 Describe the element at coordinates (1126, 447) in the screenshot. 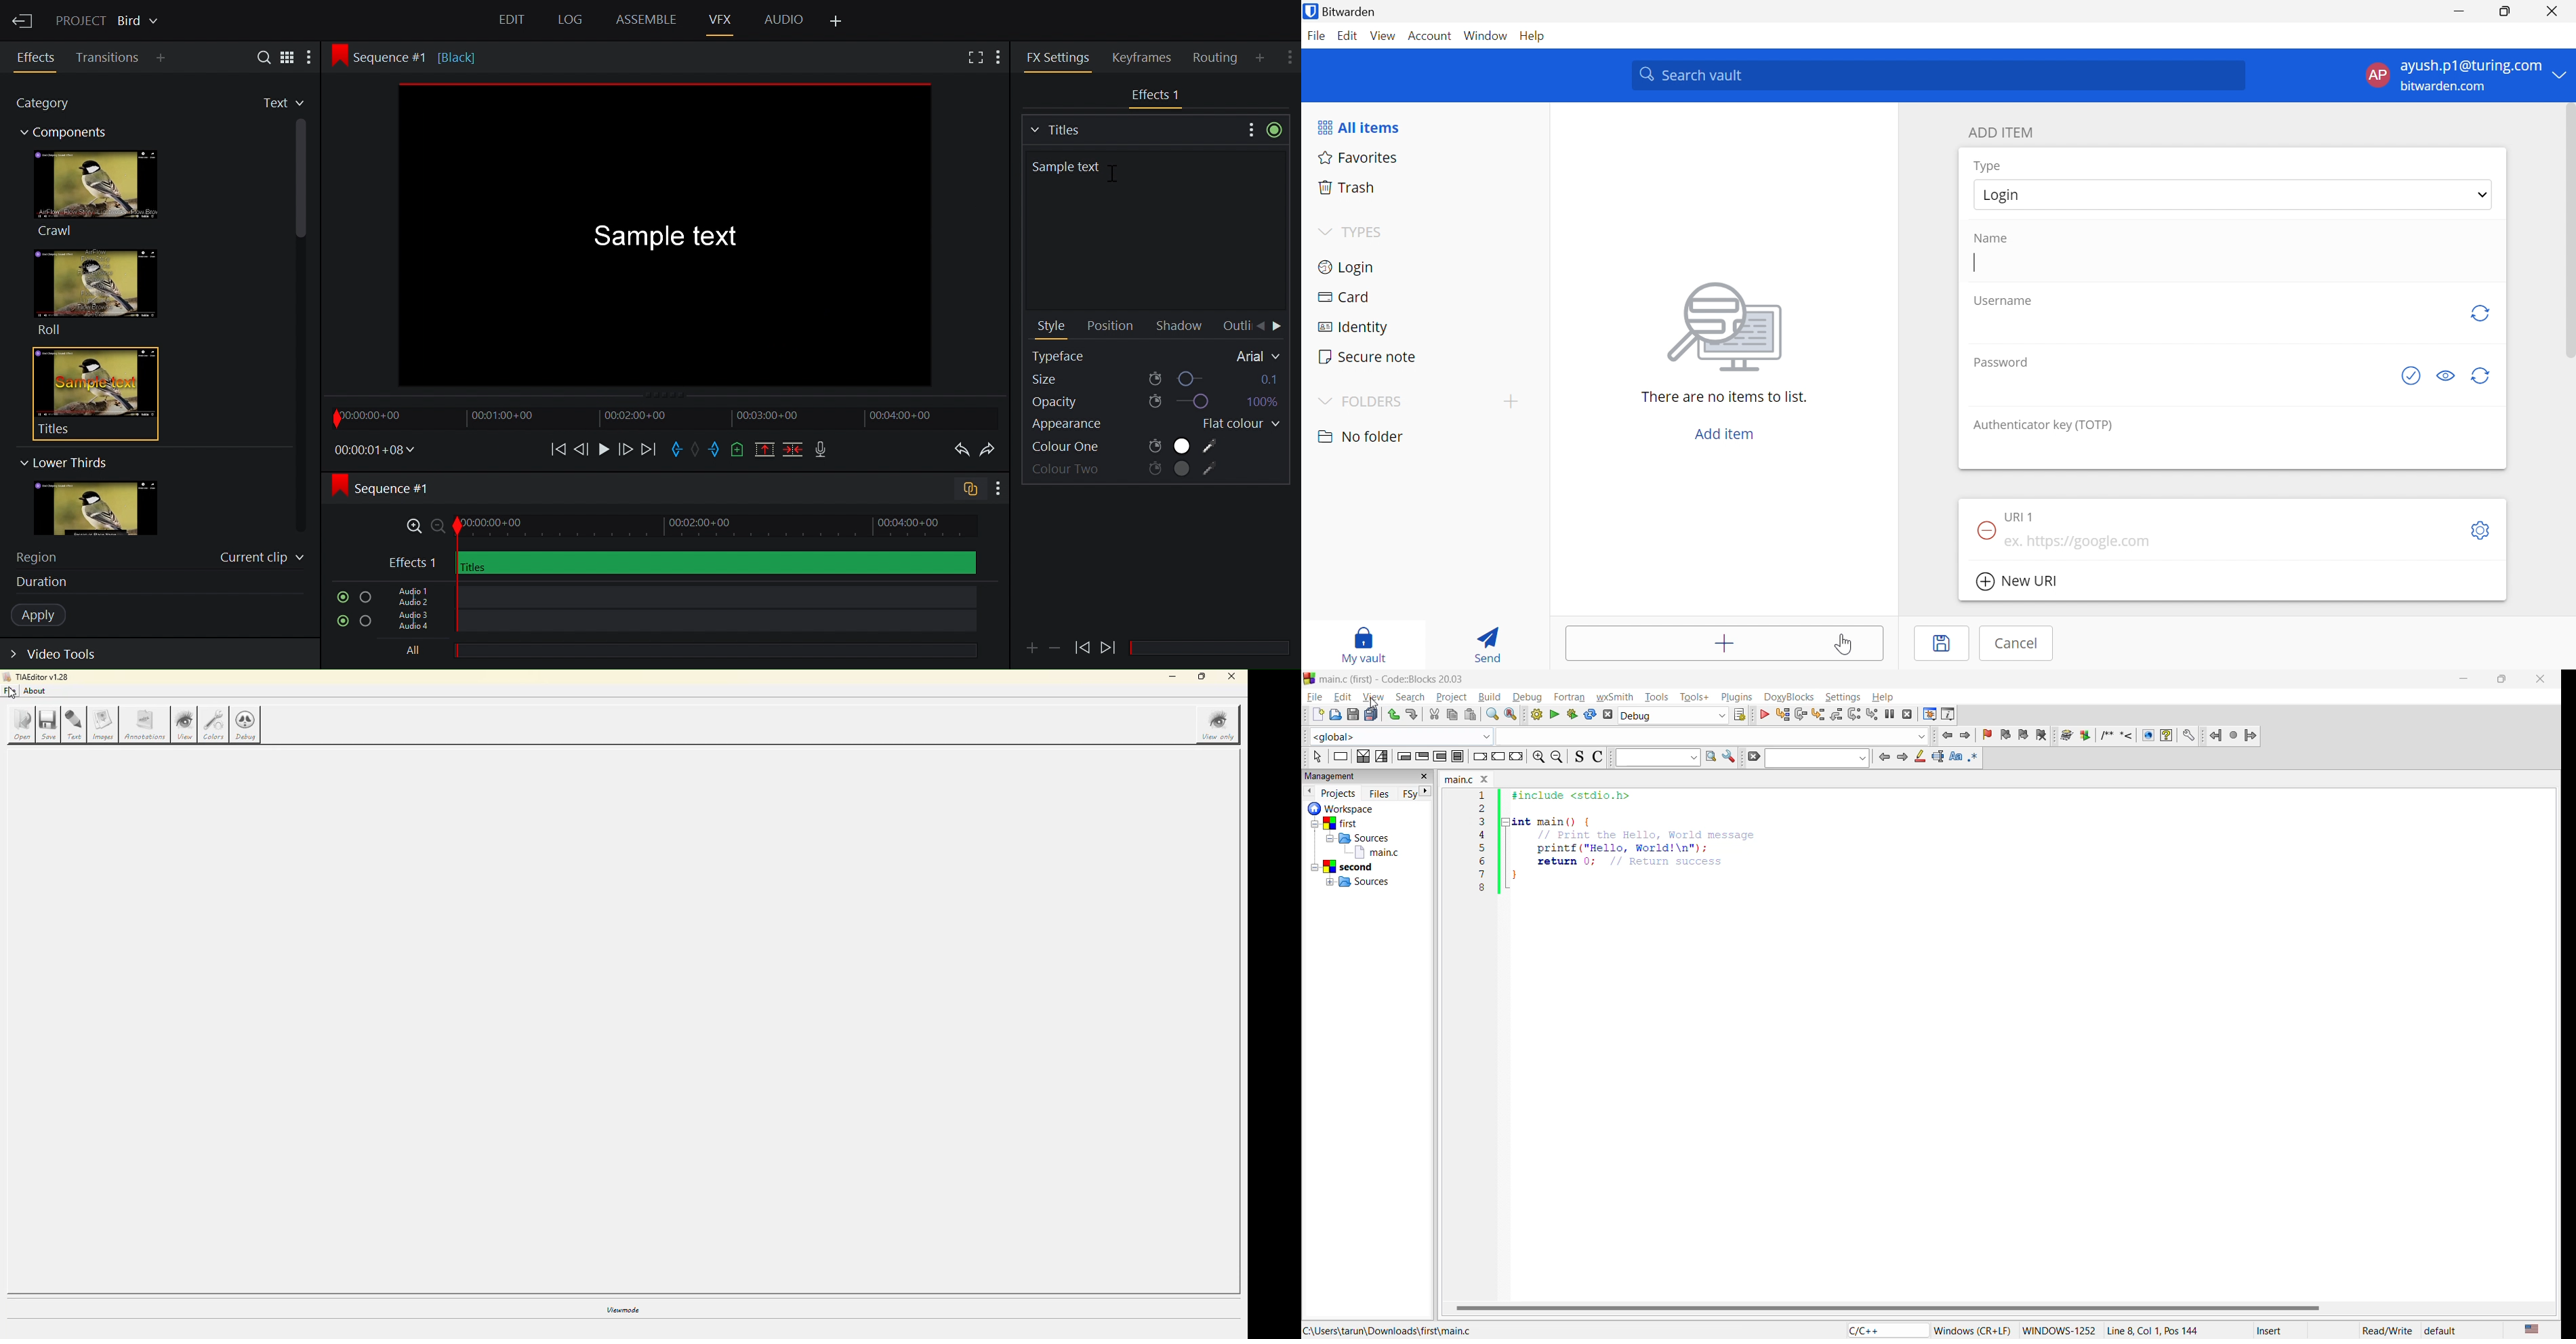

I see `Colour One, Colour Two` at that location.